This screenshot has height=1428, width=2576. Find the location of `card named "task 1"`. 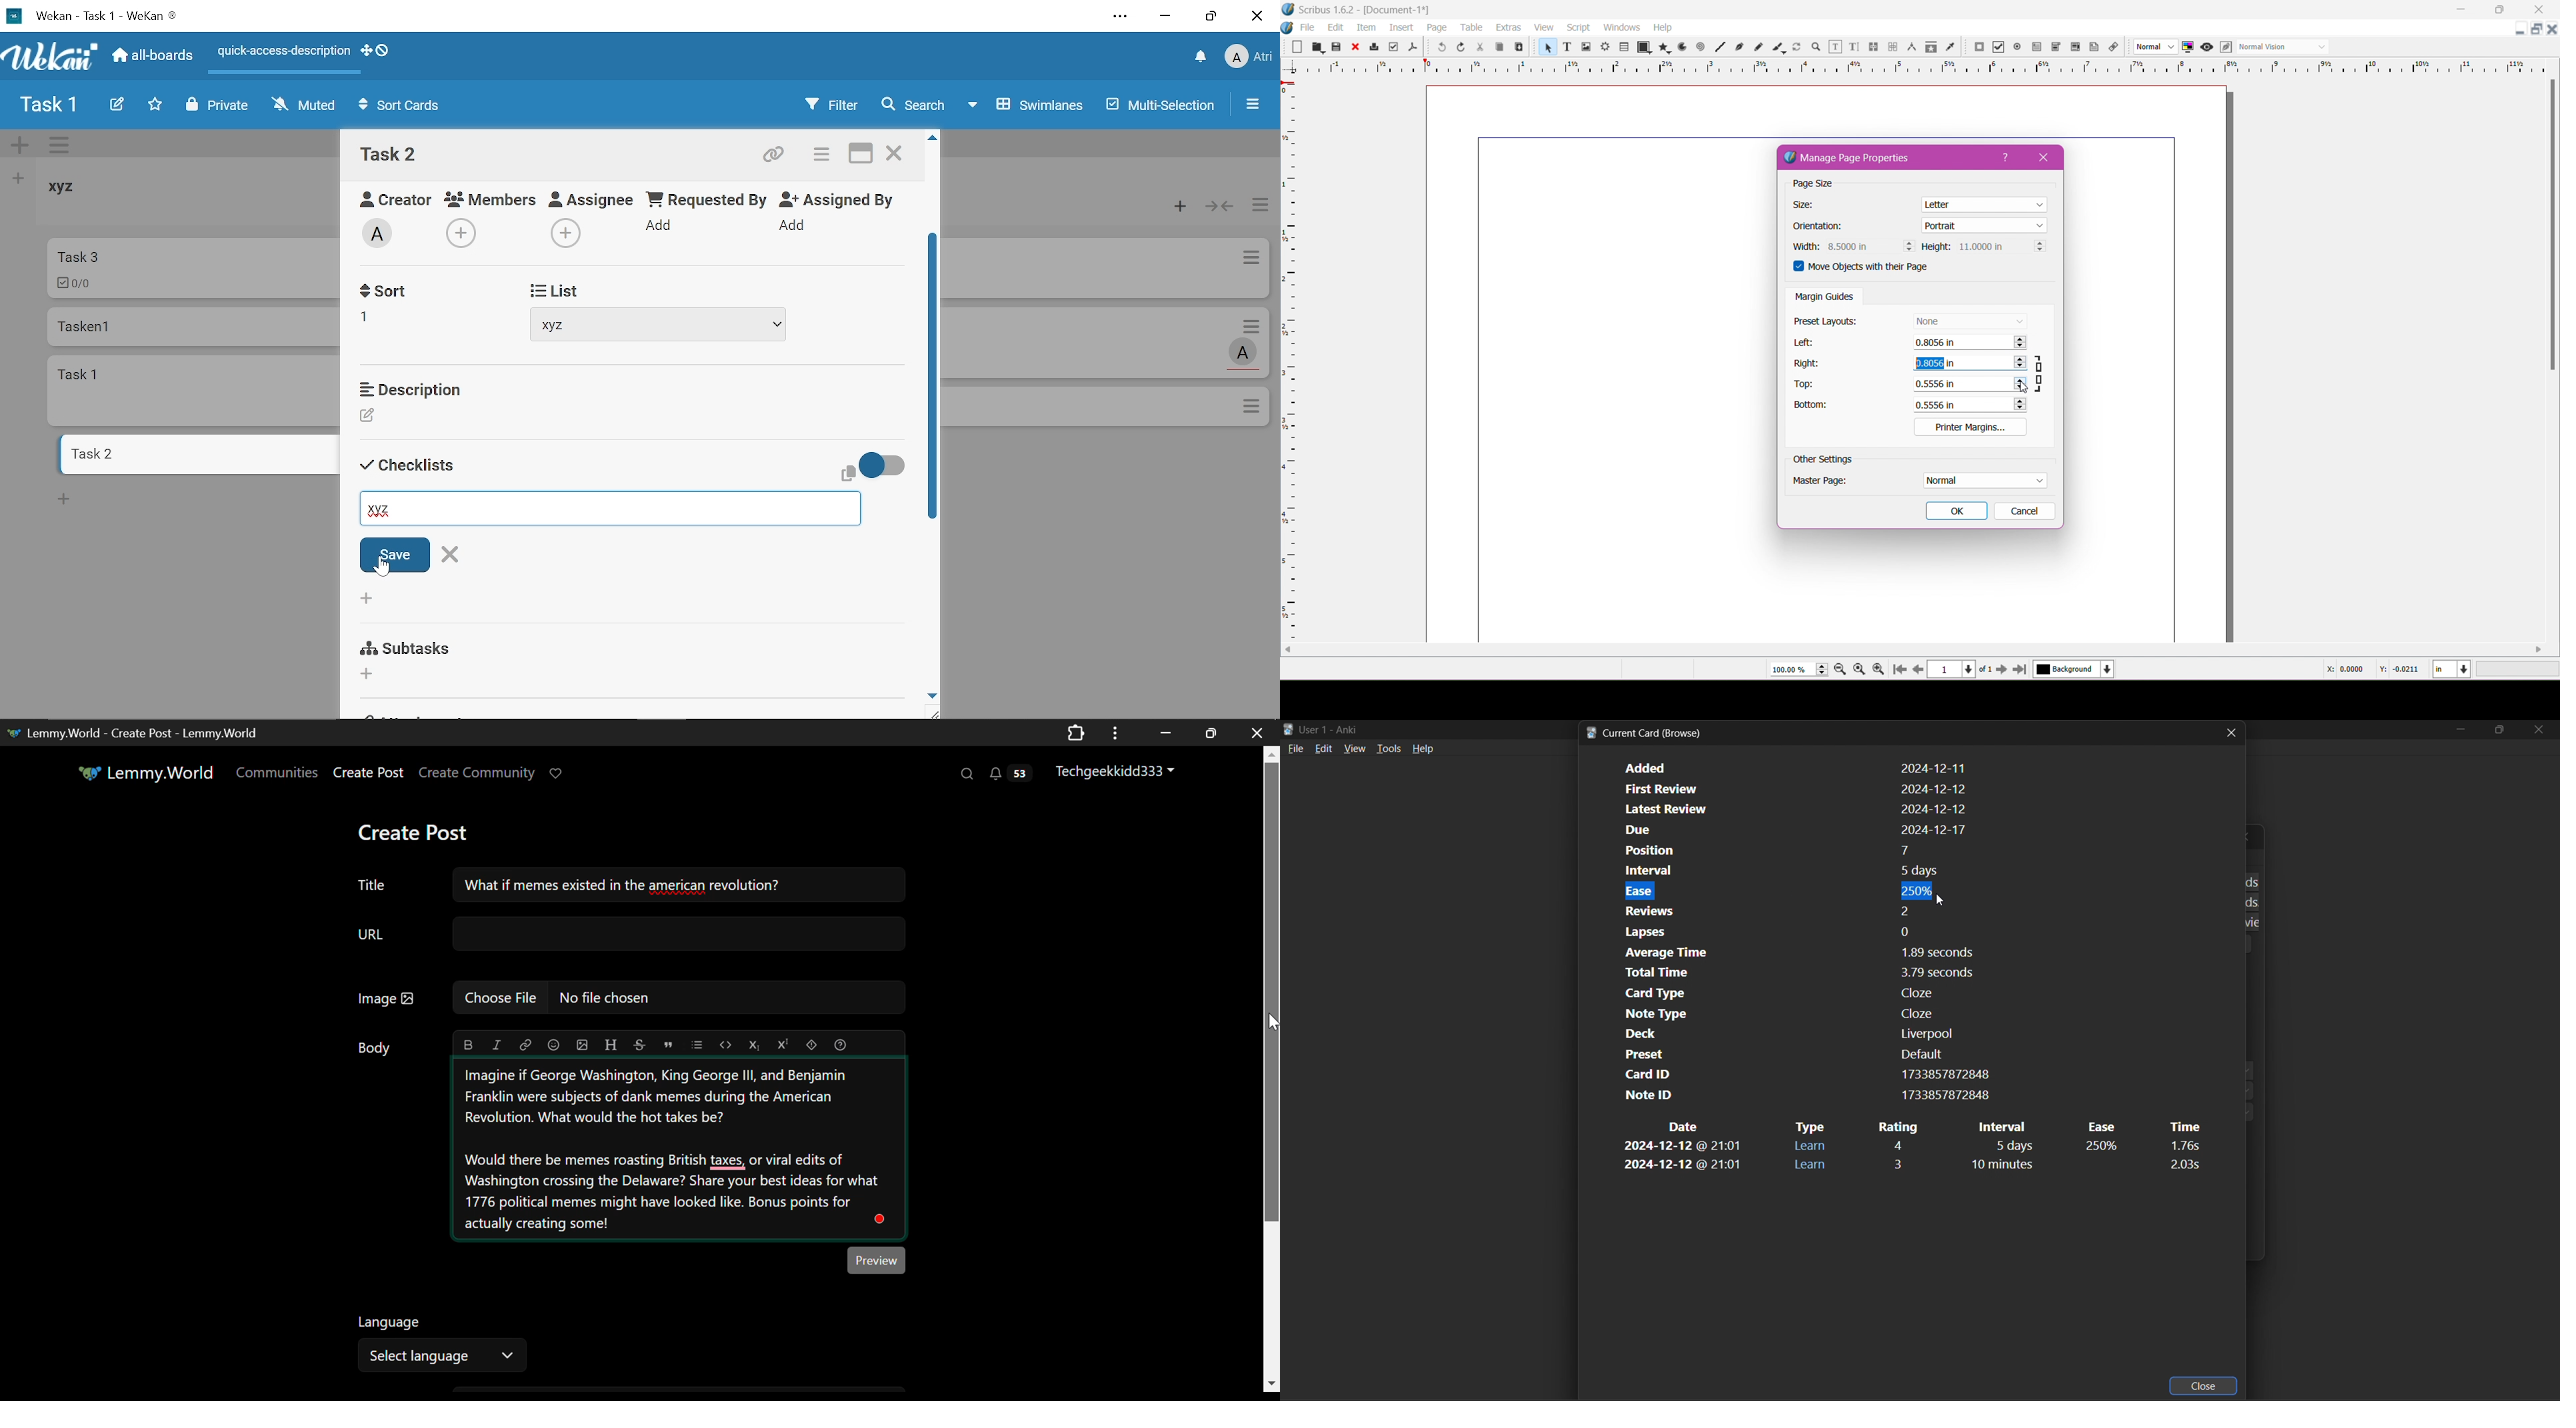

card named "task 1" is located at coordinates (195, 390).